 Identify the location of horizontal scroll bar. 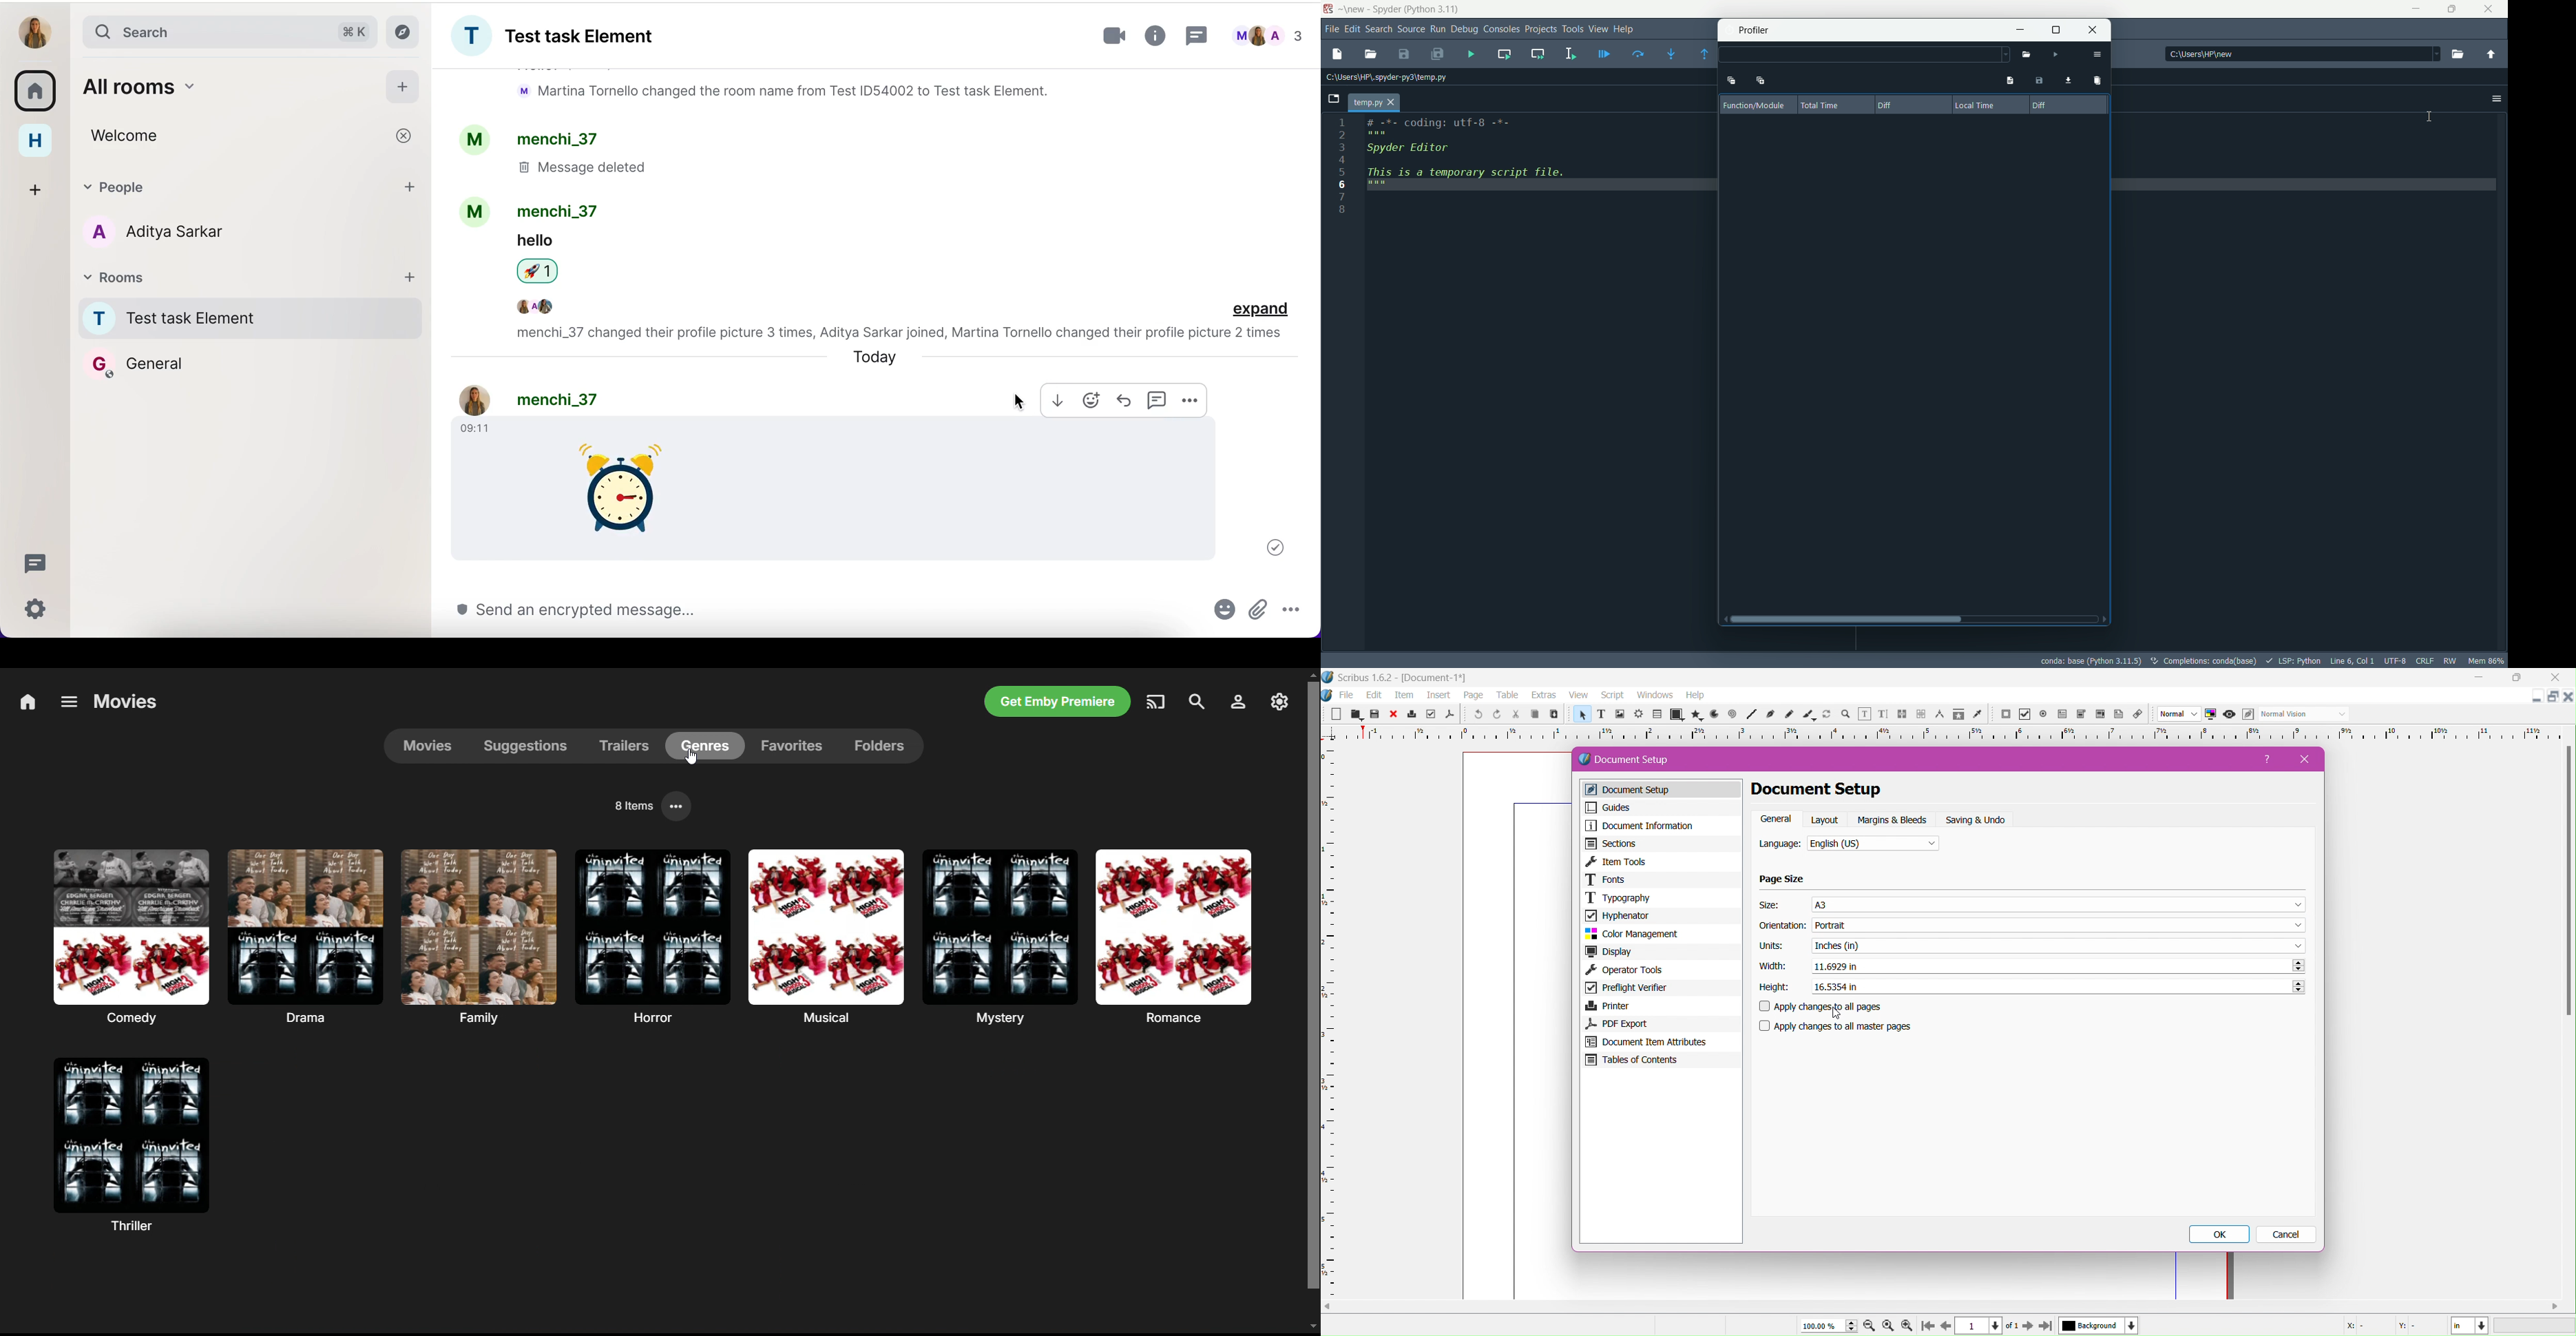
(1914, 621).